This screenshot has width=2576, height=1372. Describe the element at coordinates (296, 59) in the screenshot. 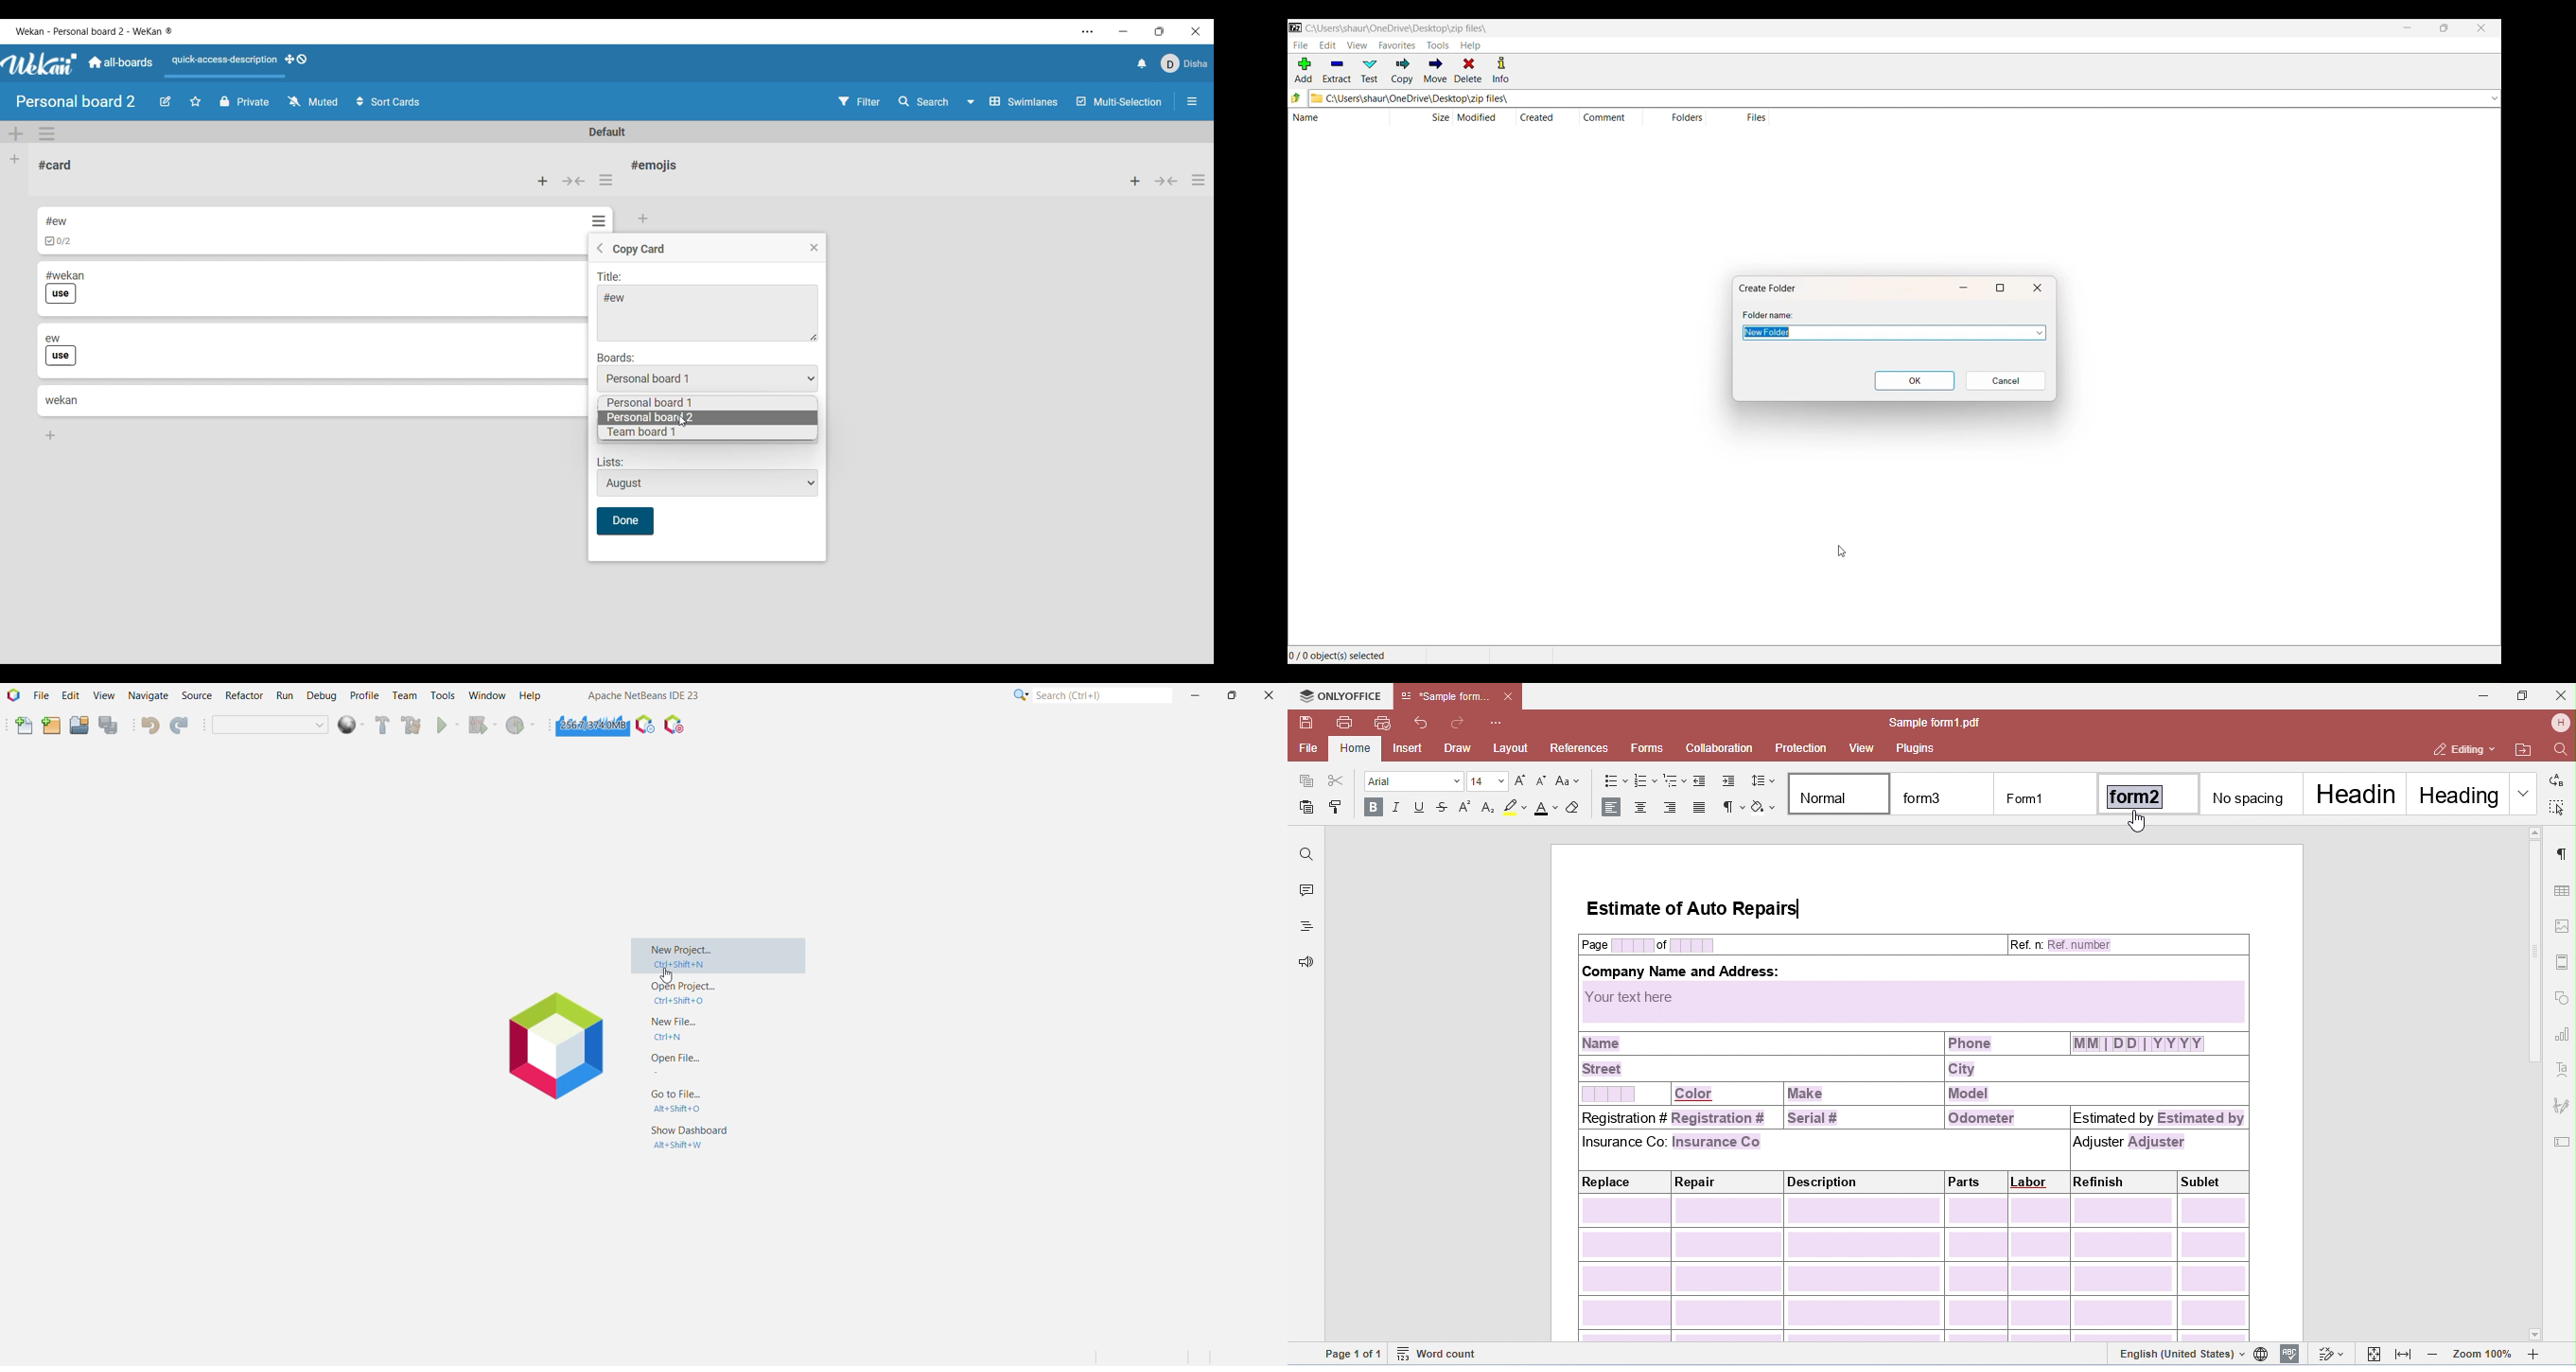

I see `Show desktop drag handles` at that location.